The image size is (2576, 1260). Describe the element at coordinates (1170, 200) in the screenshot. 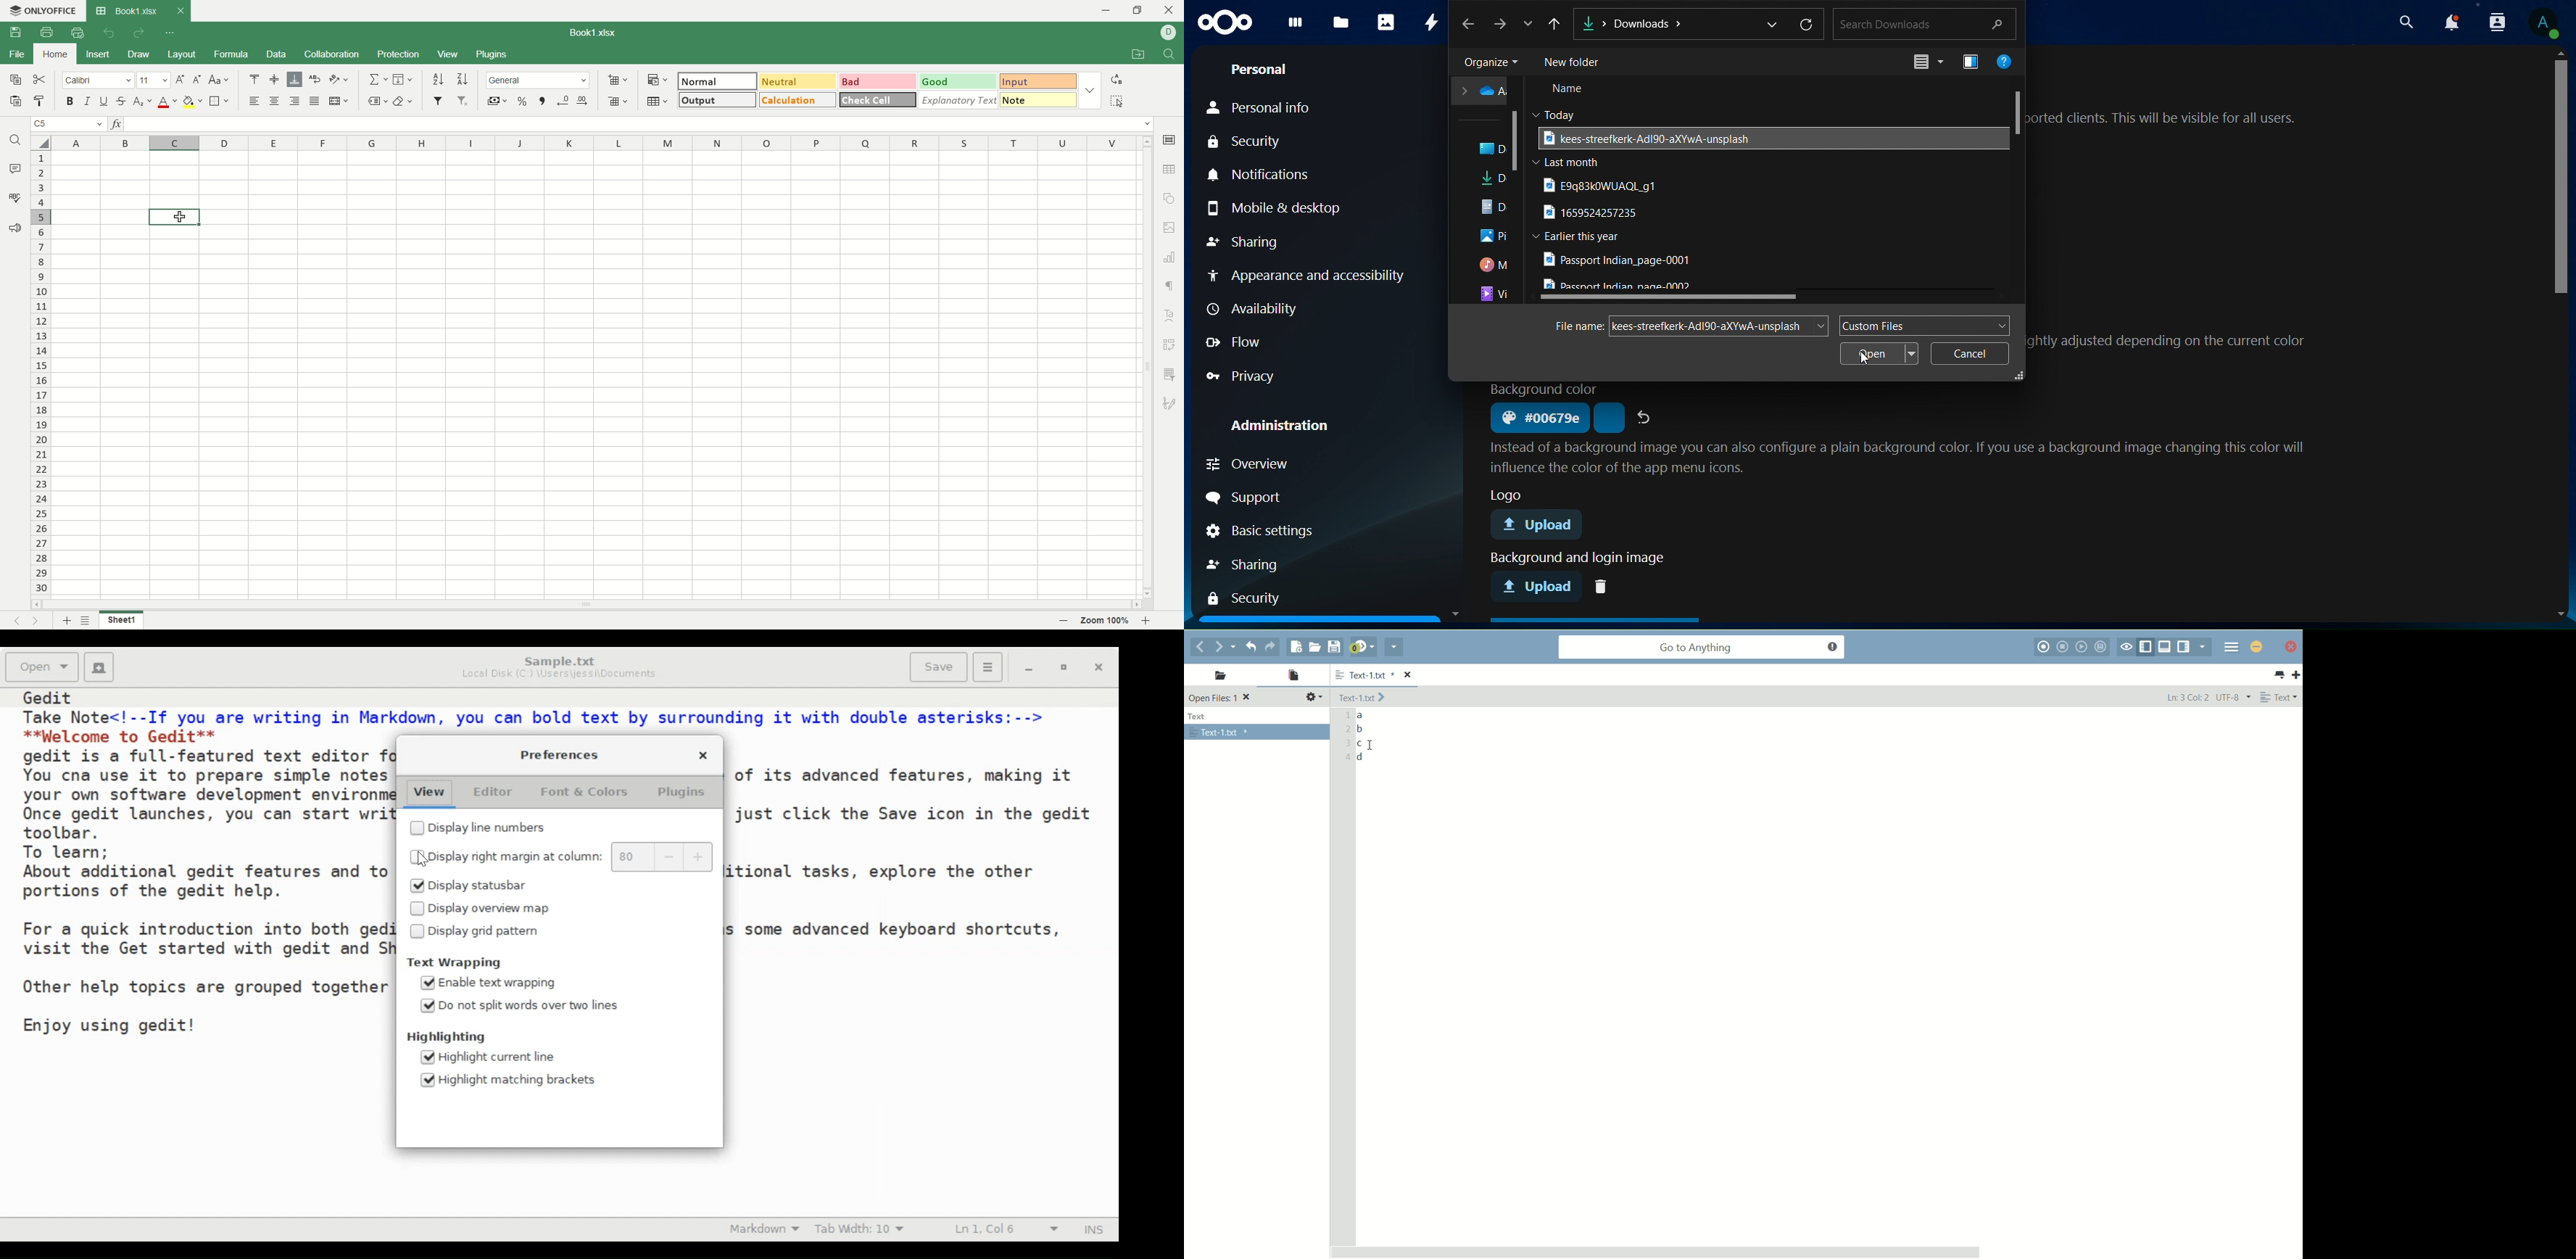

I see `object settings` at that location.